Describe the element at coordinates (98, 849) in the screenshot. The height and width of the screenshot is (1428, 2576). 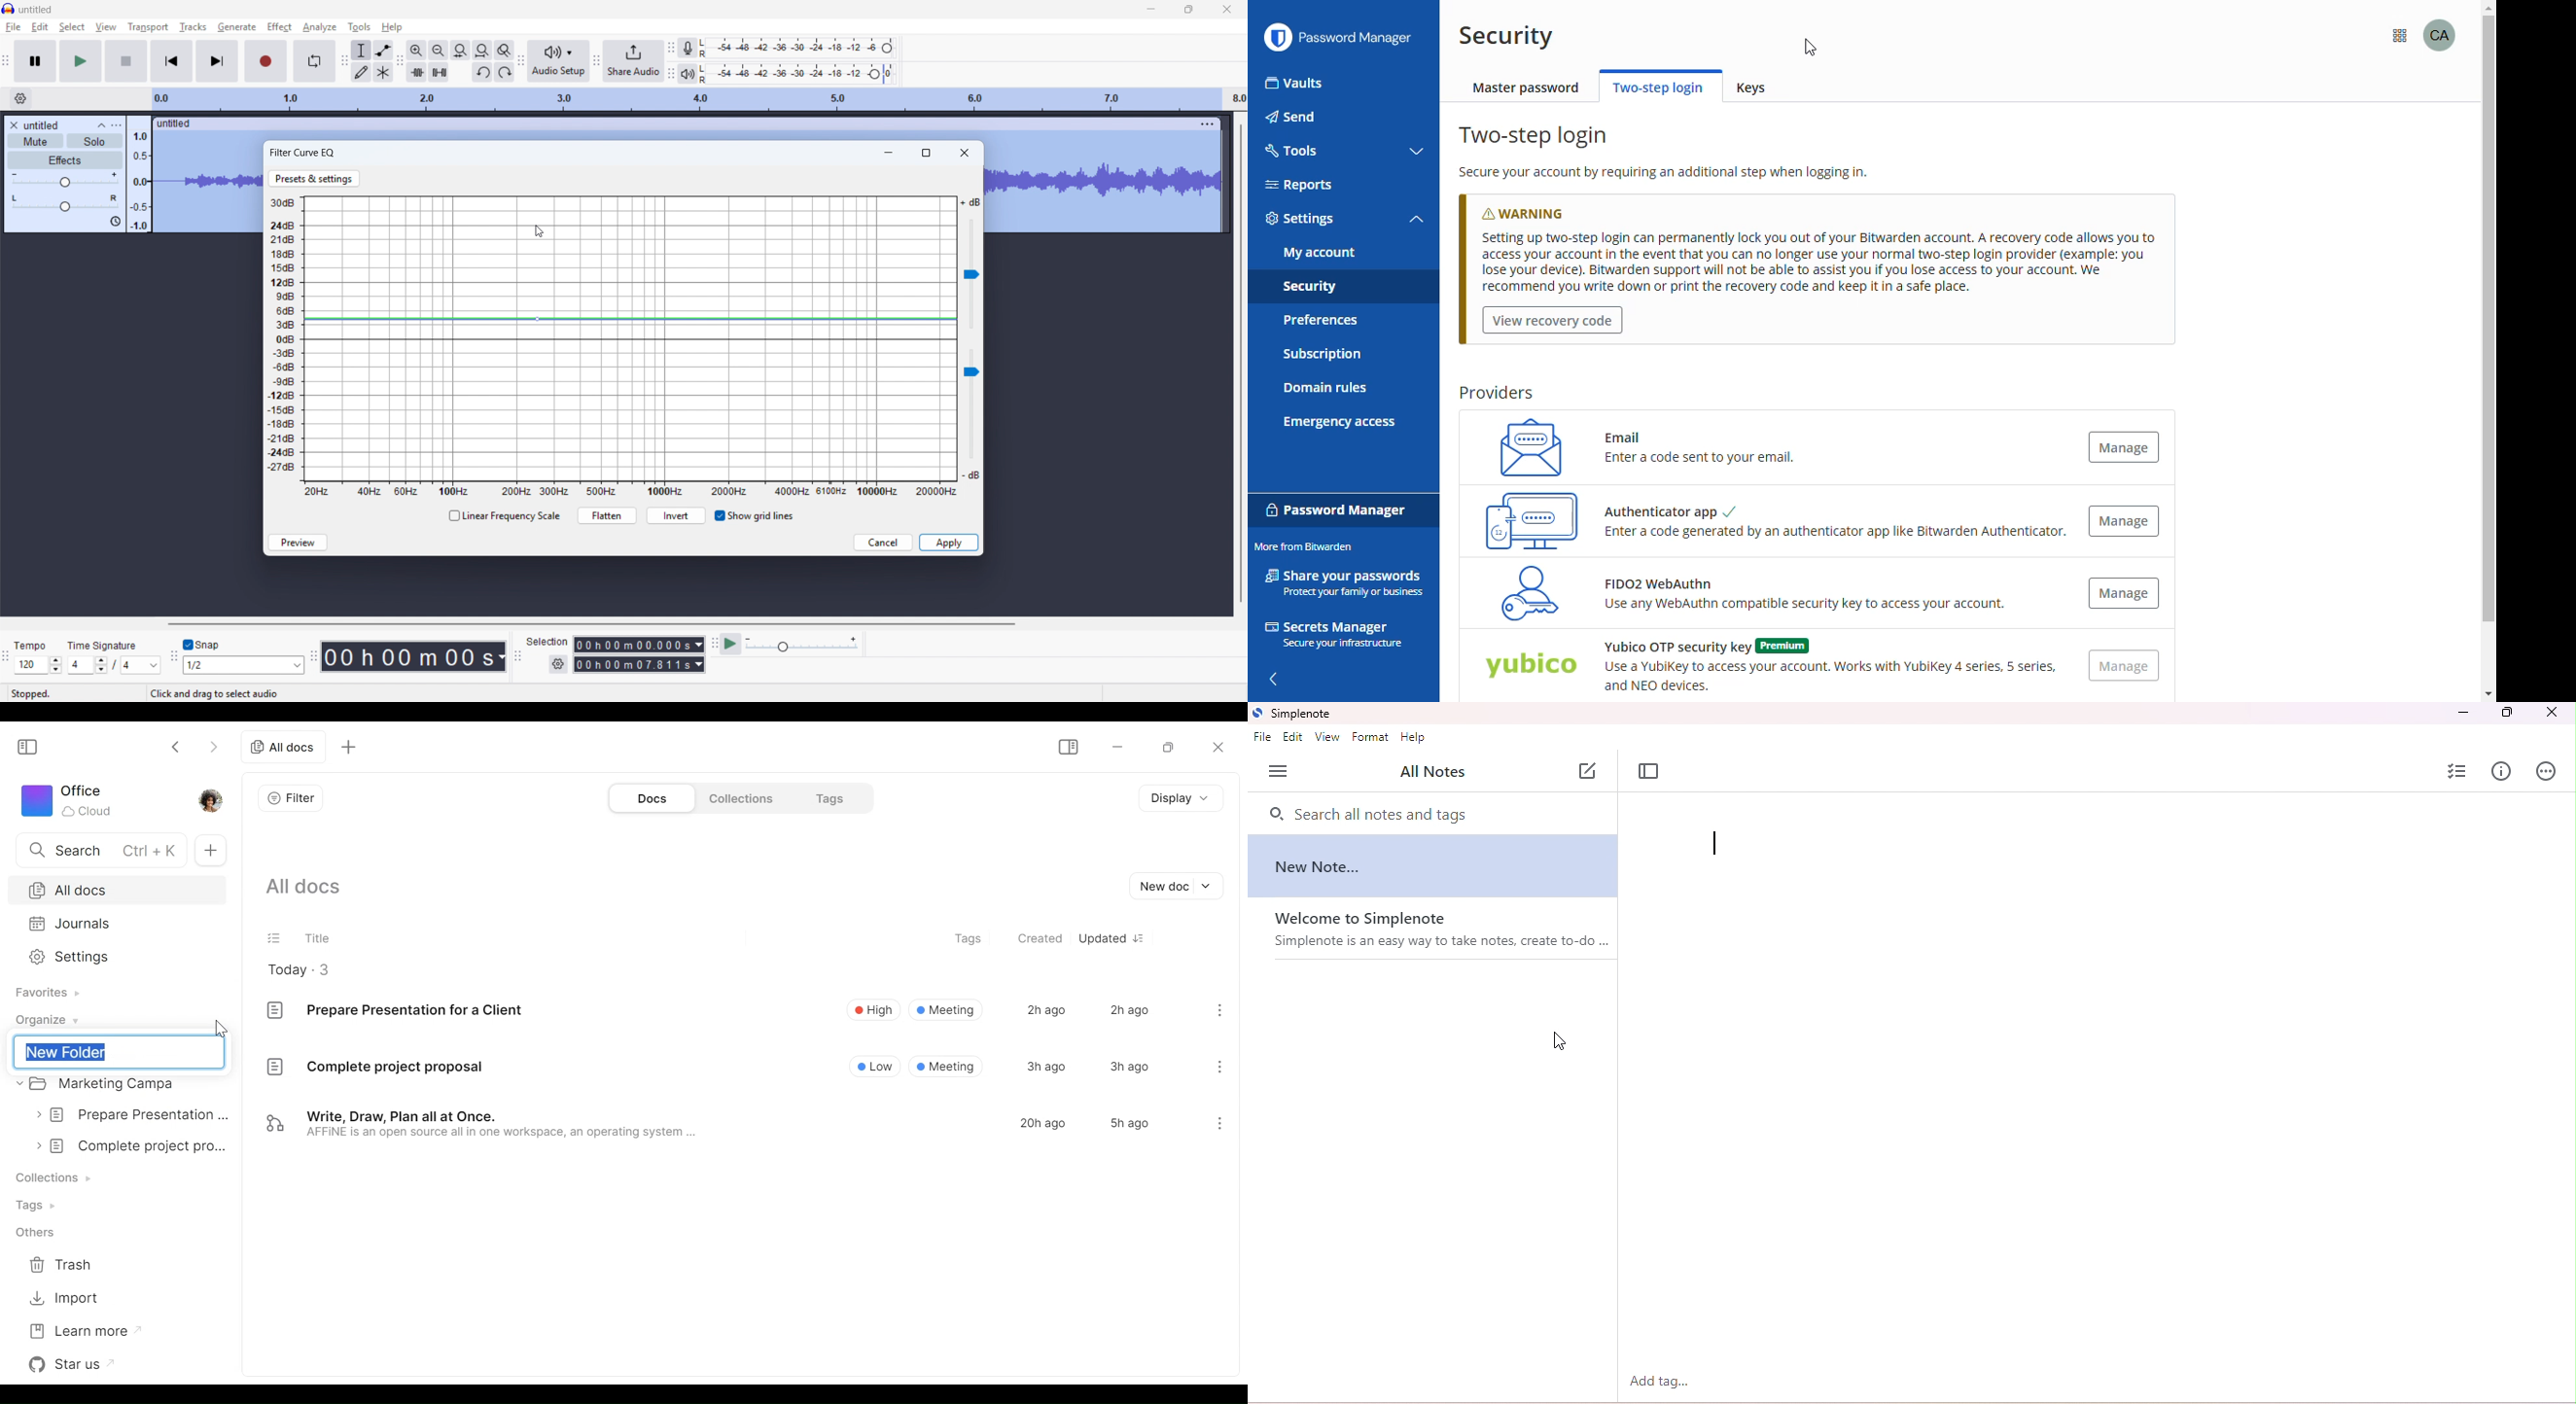
I see `Search` at that location.